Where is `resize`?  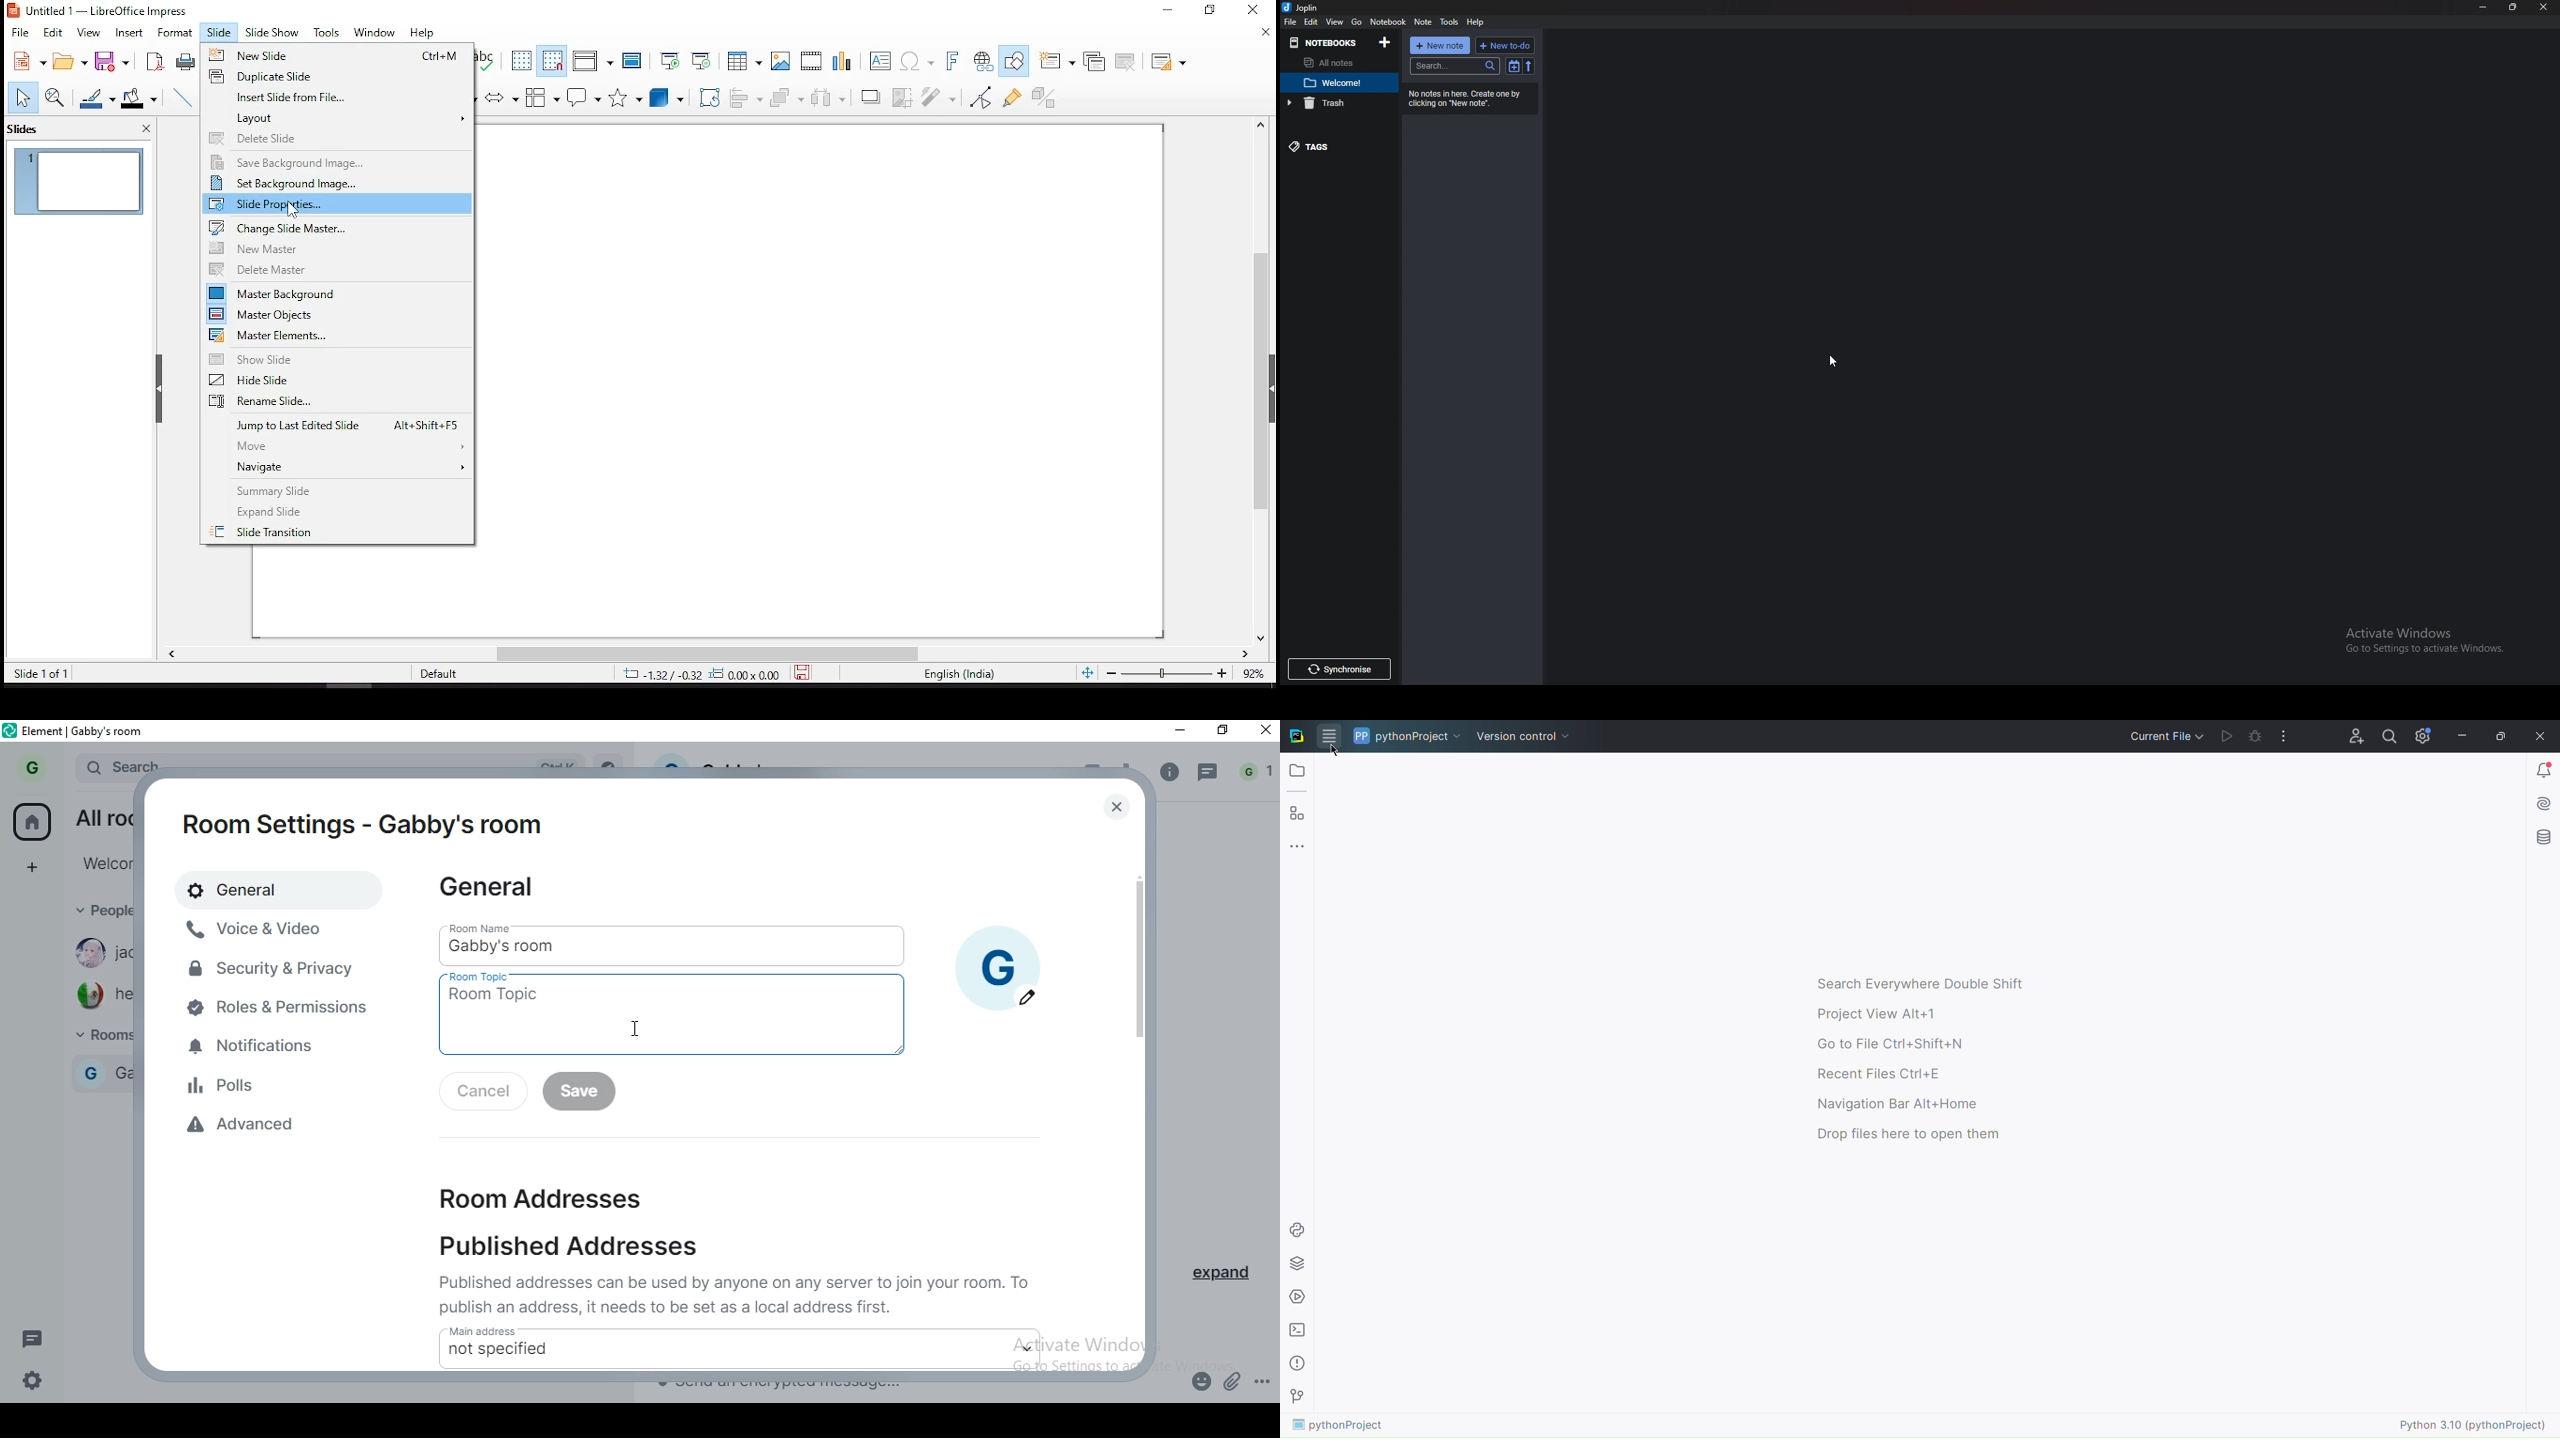 resize is located at coordinates (2513, 7).